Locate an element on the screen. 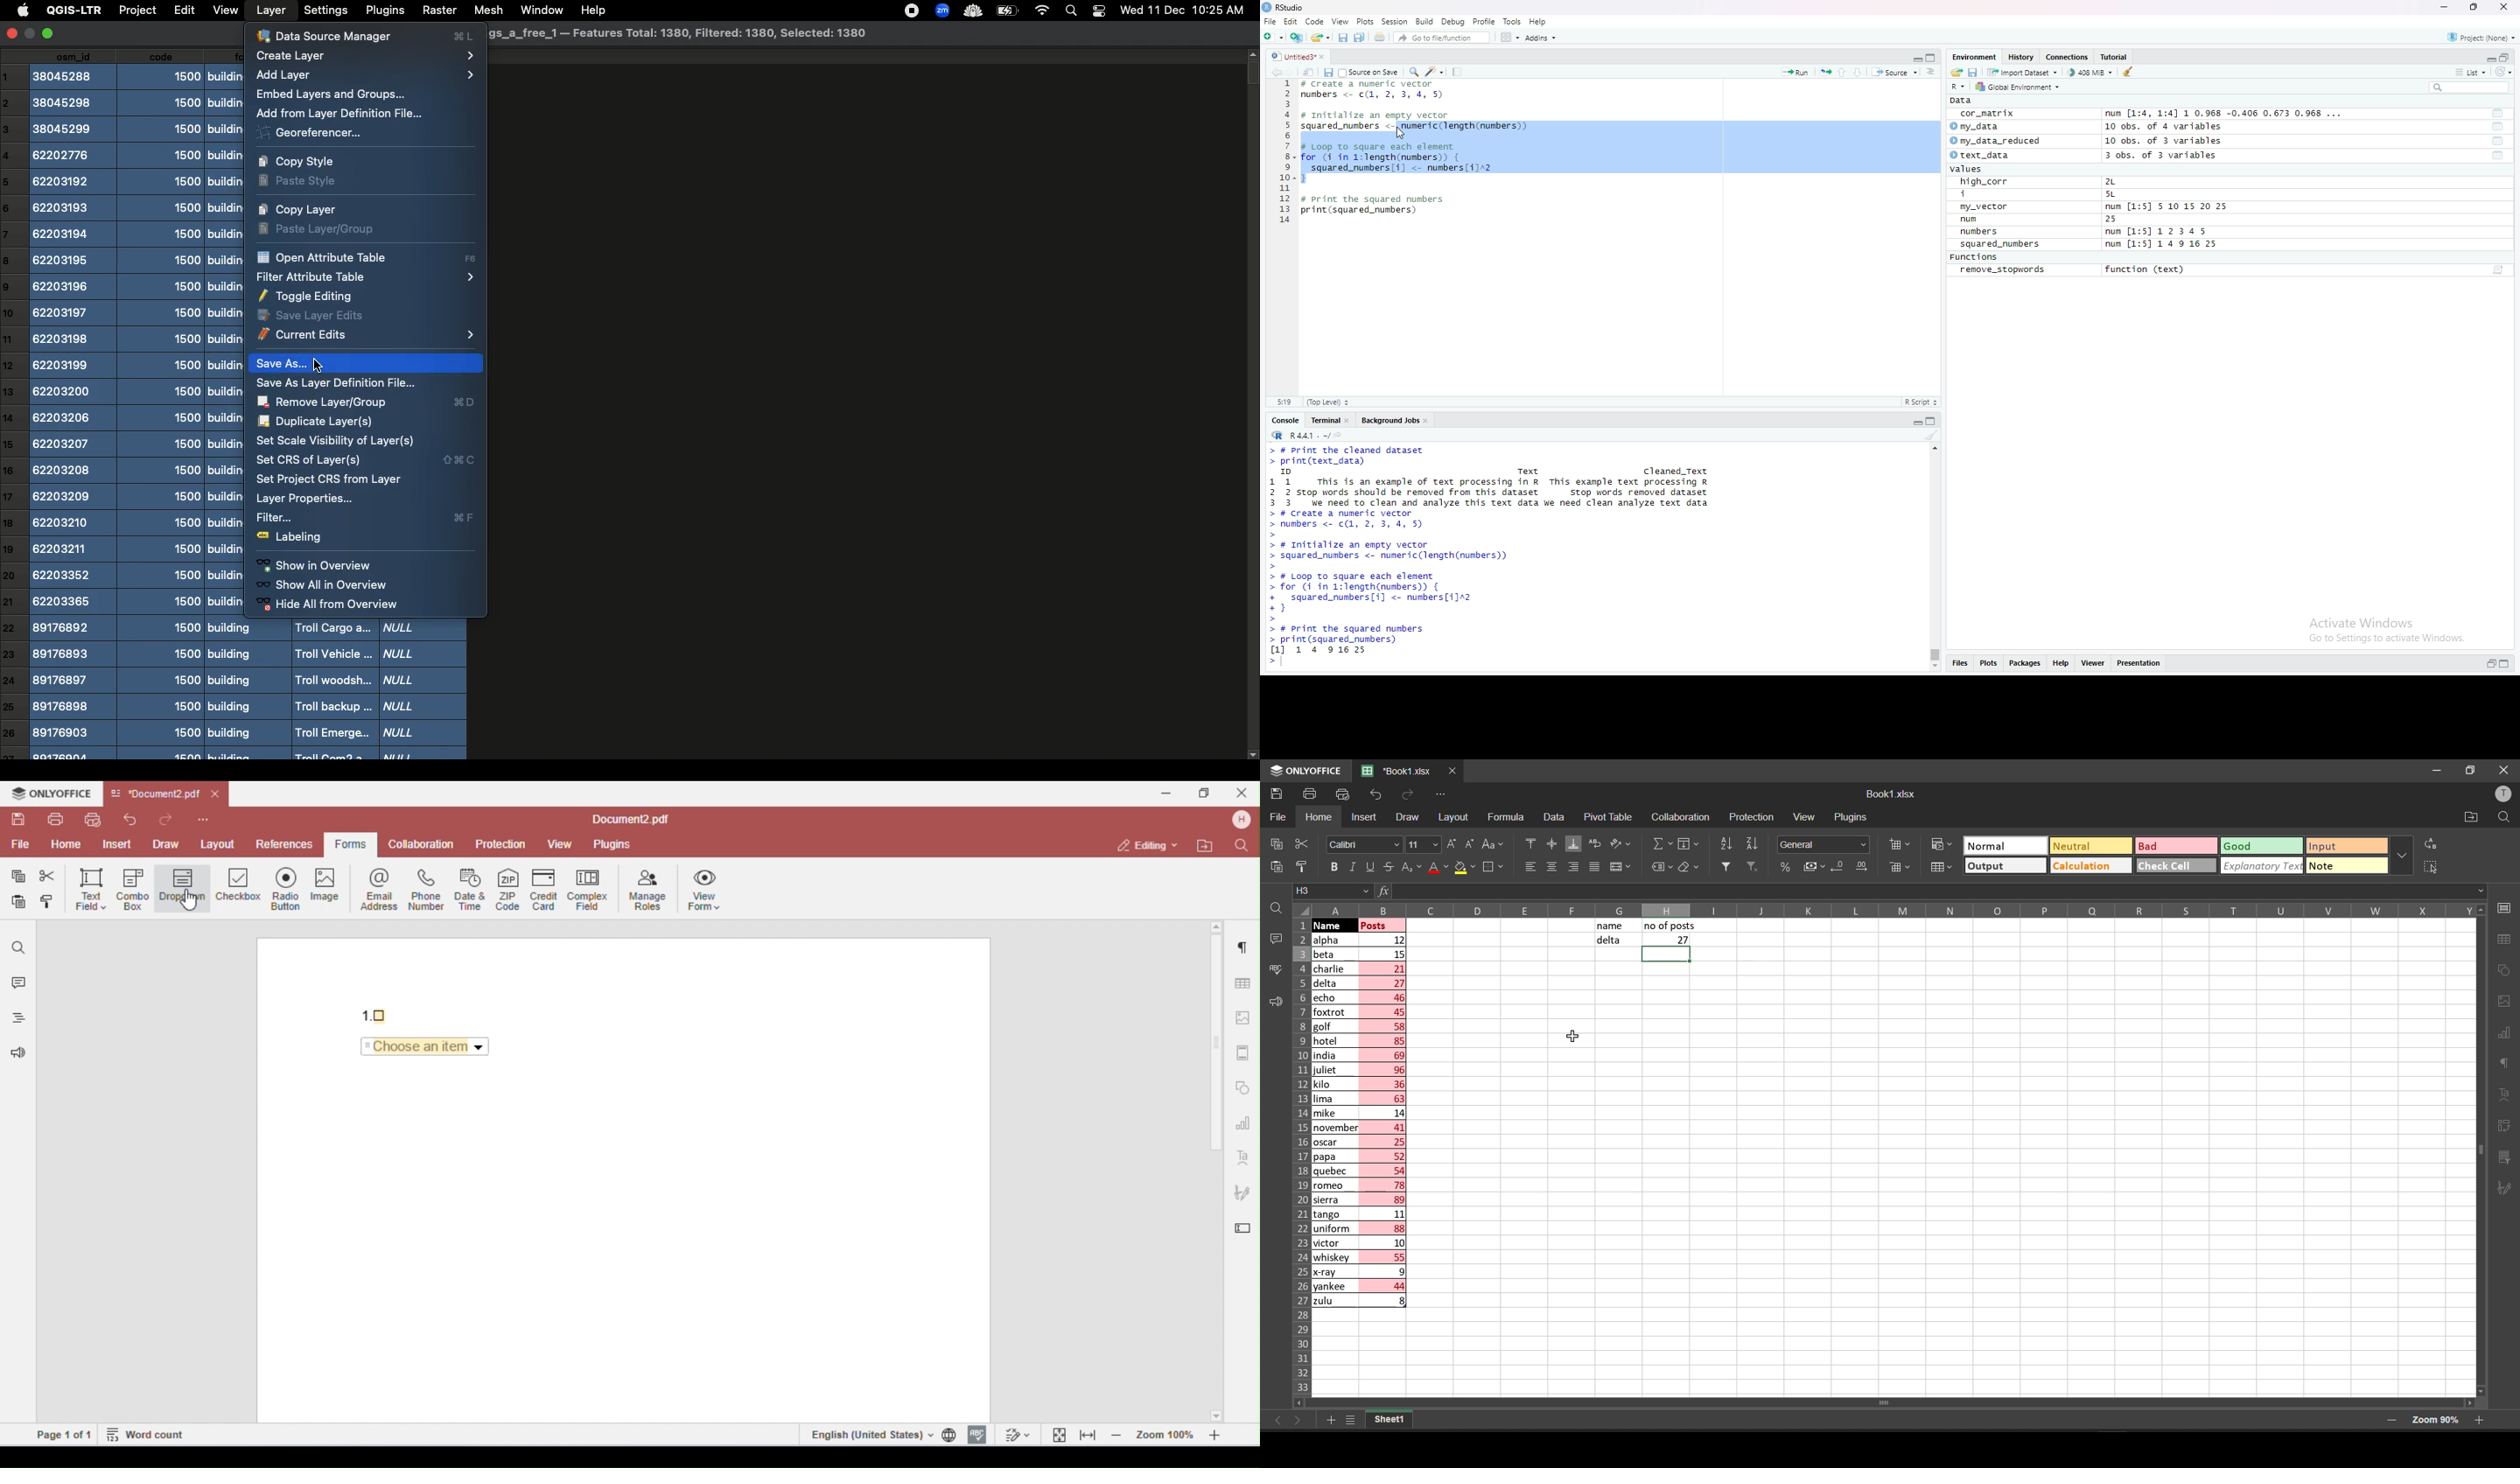 The image size is (2520, 1484). homw is located at coordinates (1318, 817).